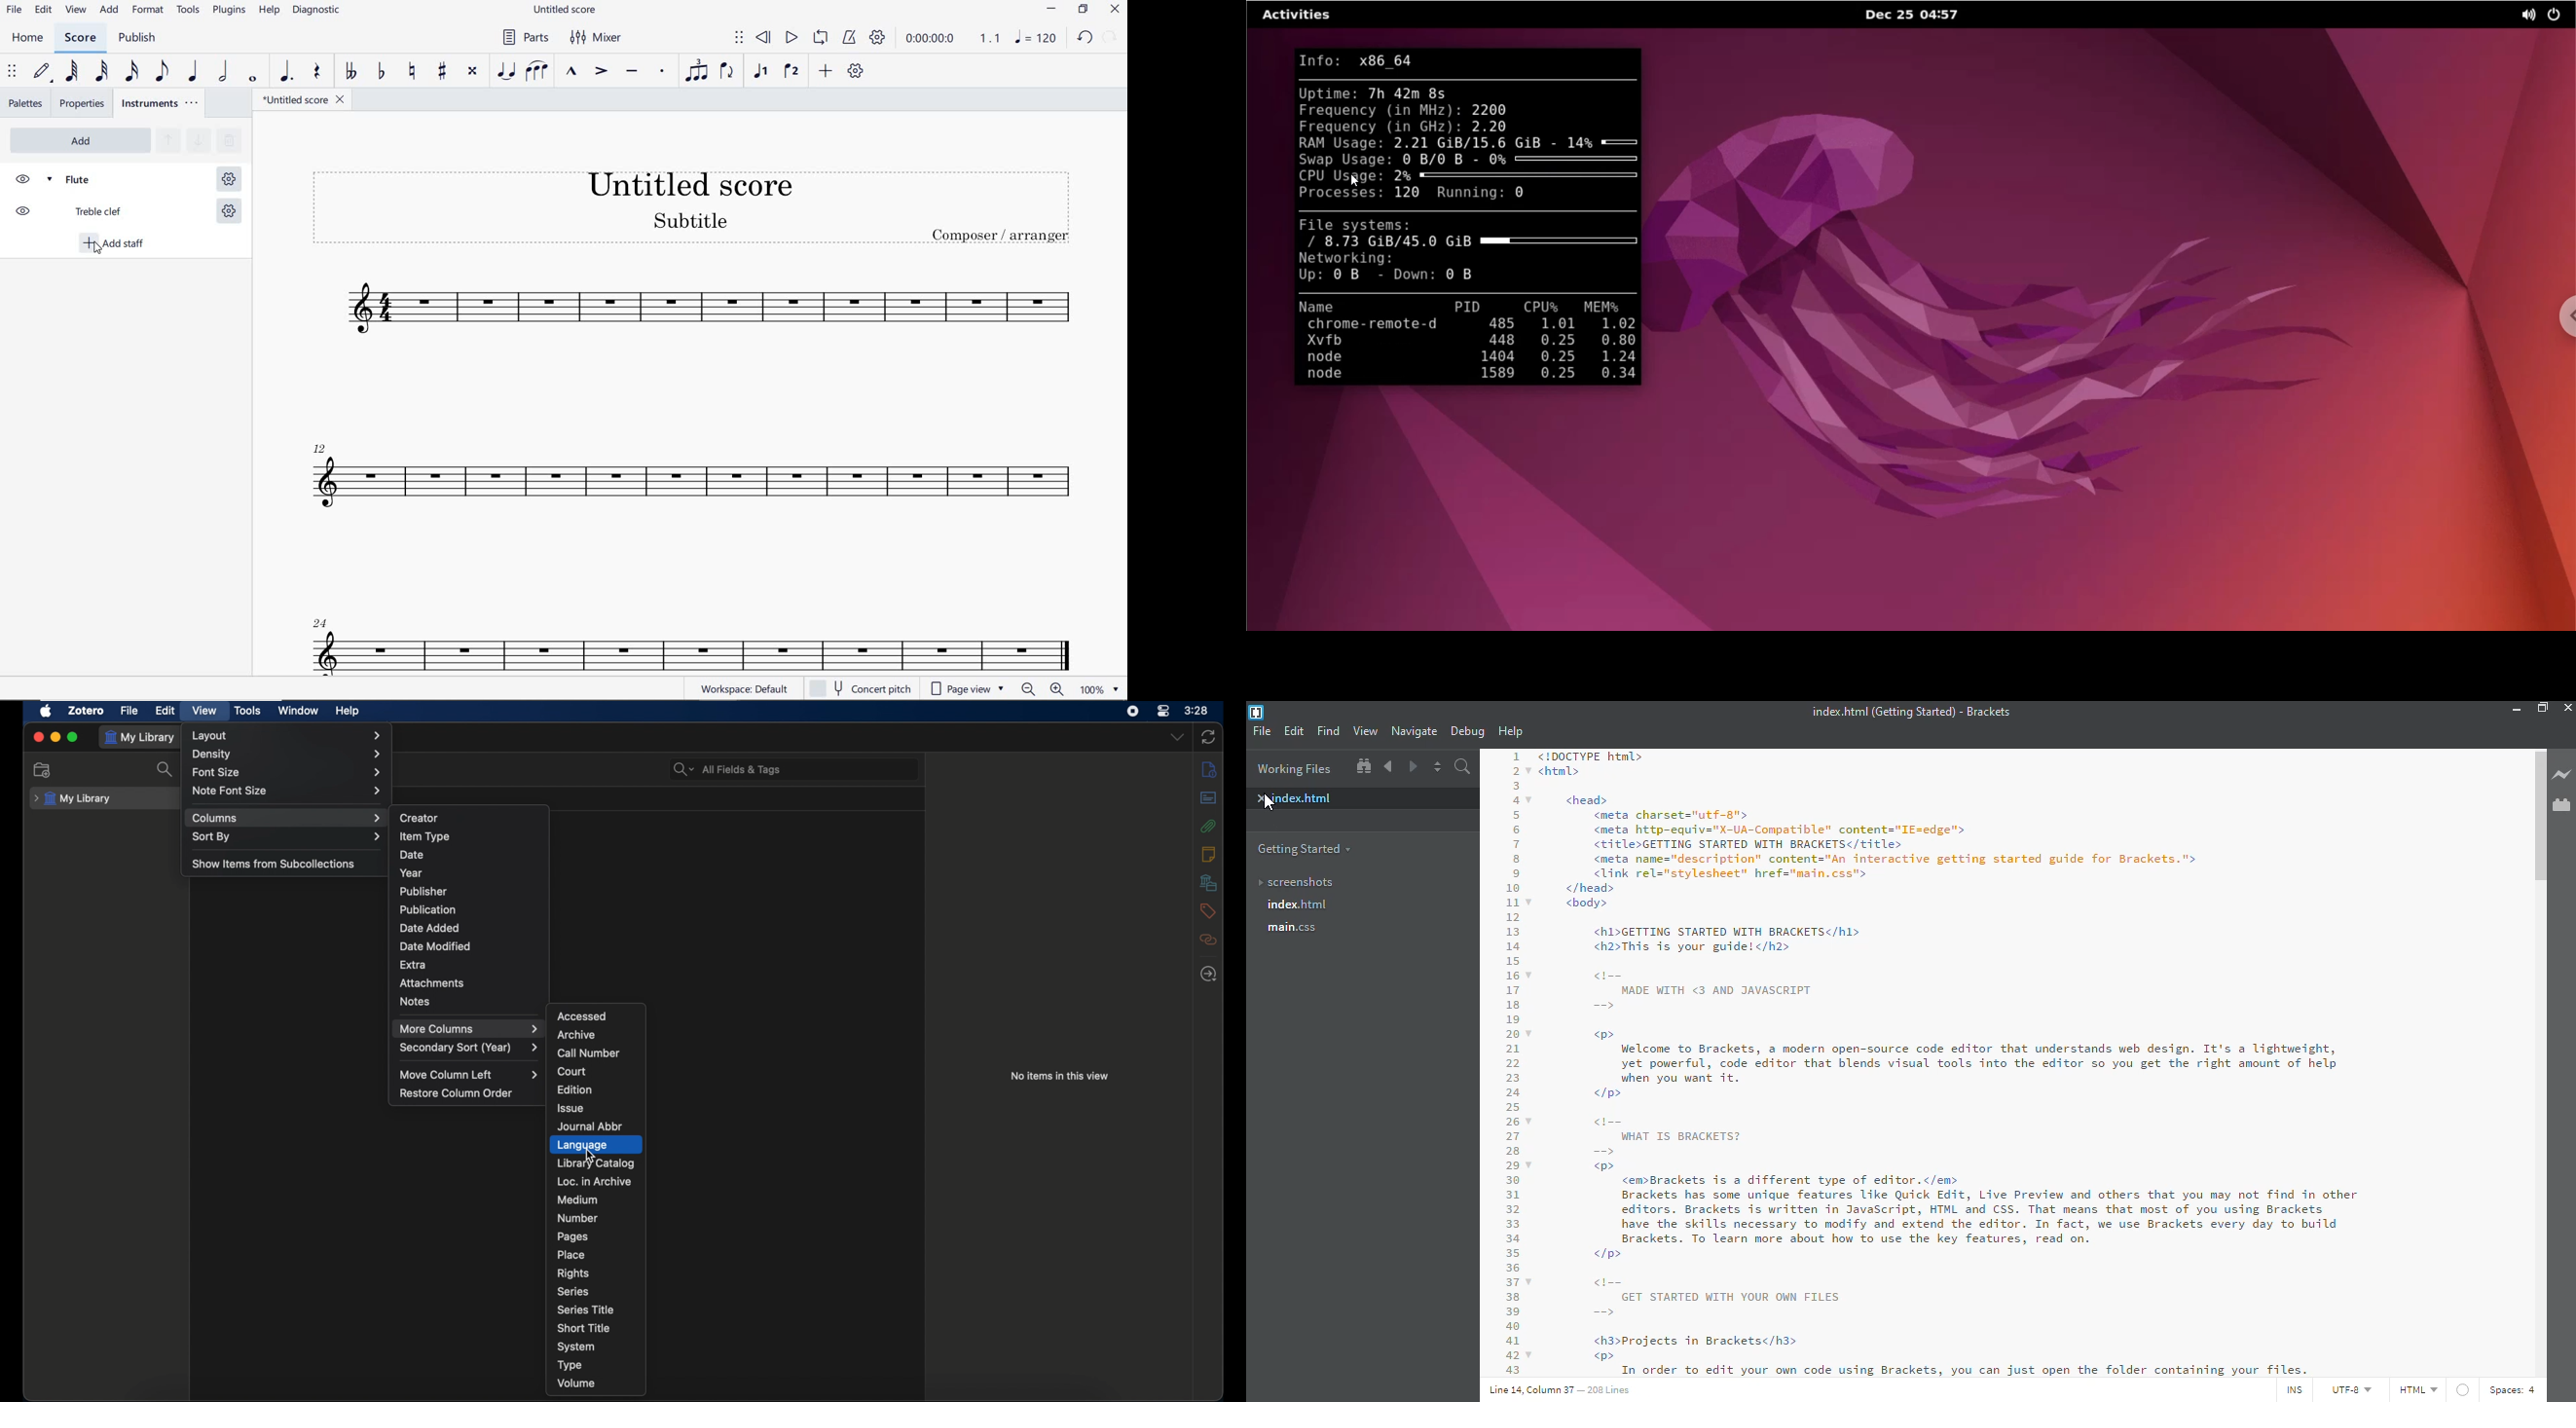 This screenshot has width=2576, height=1428. What do you see at coordinates (2517, 1389) in the screenshot?
I see `space` at bounding box center [2517, 1389].